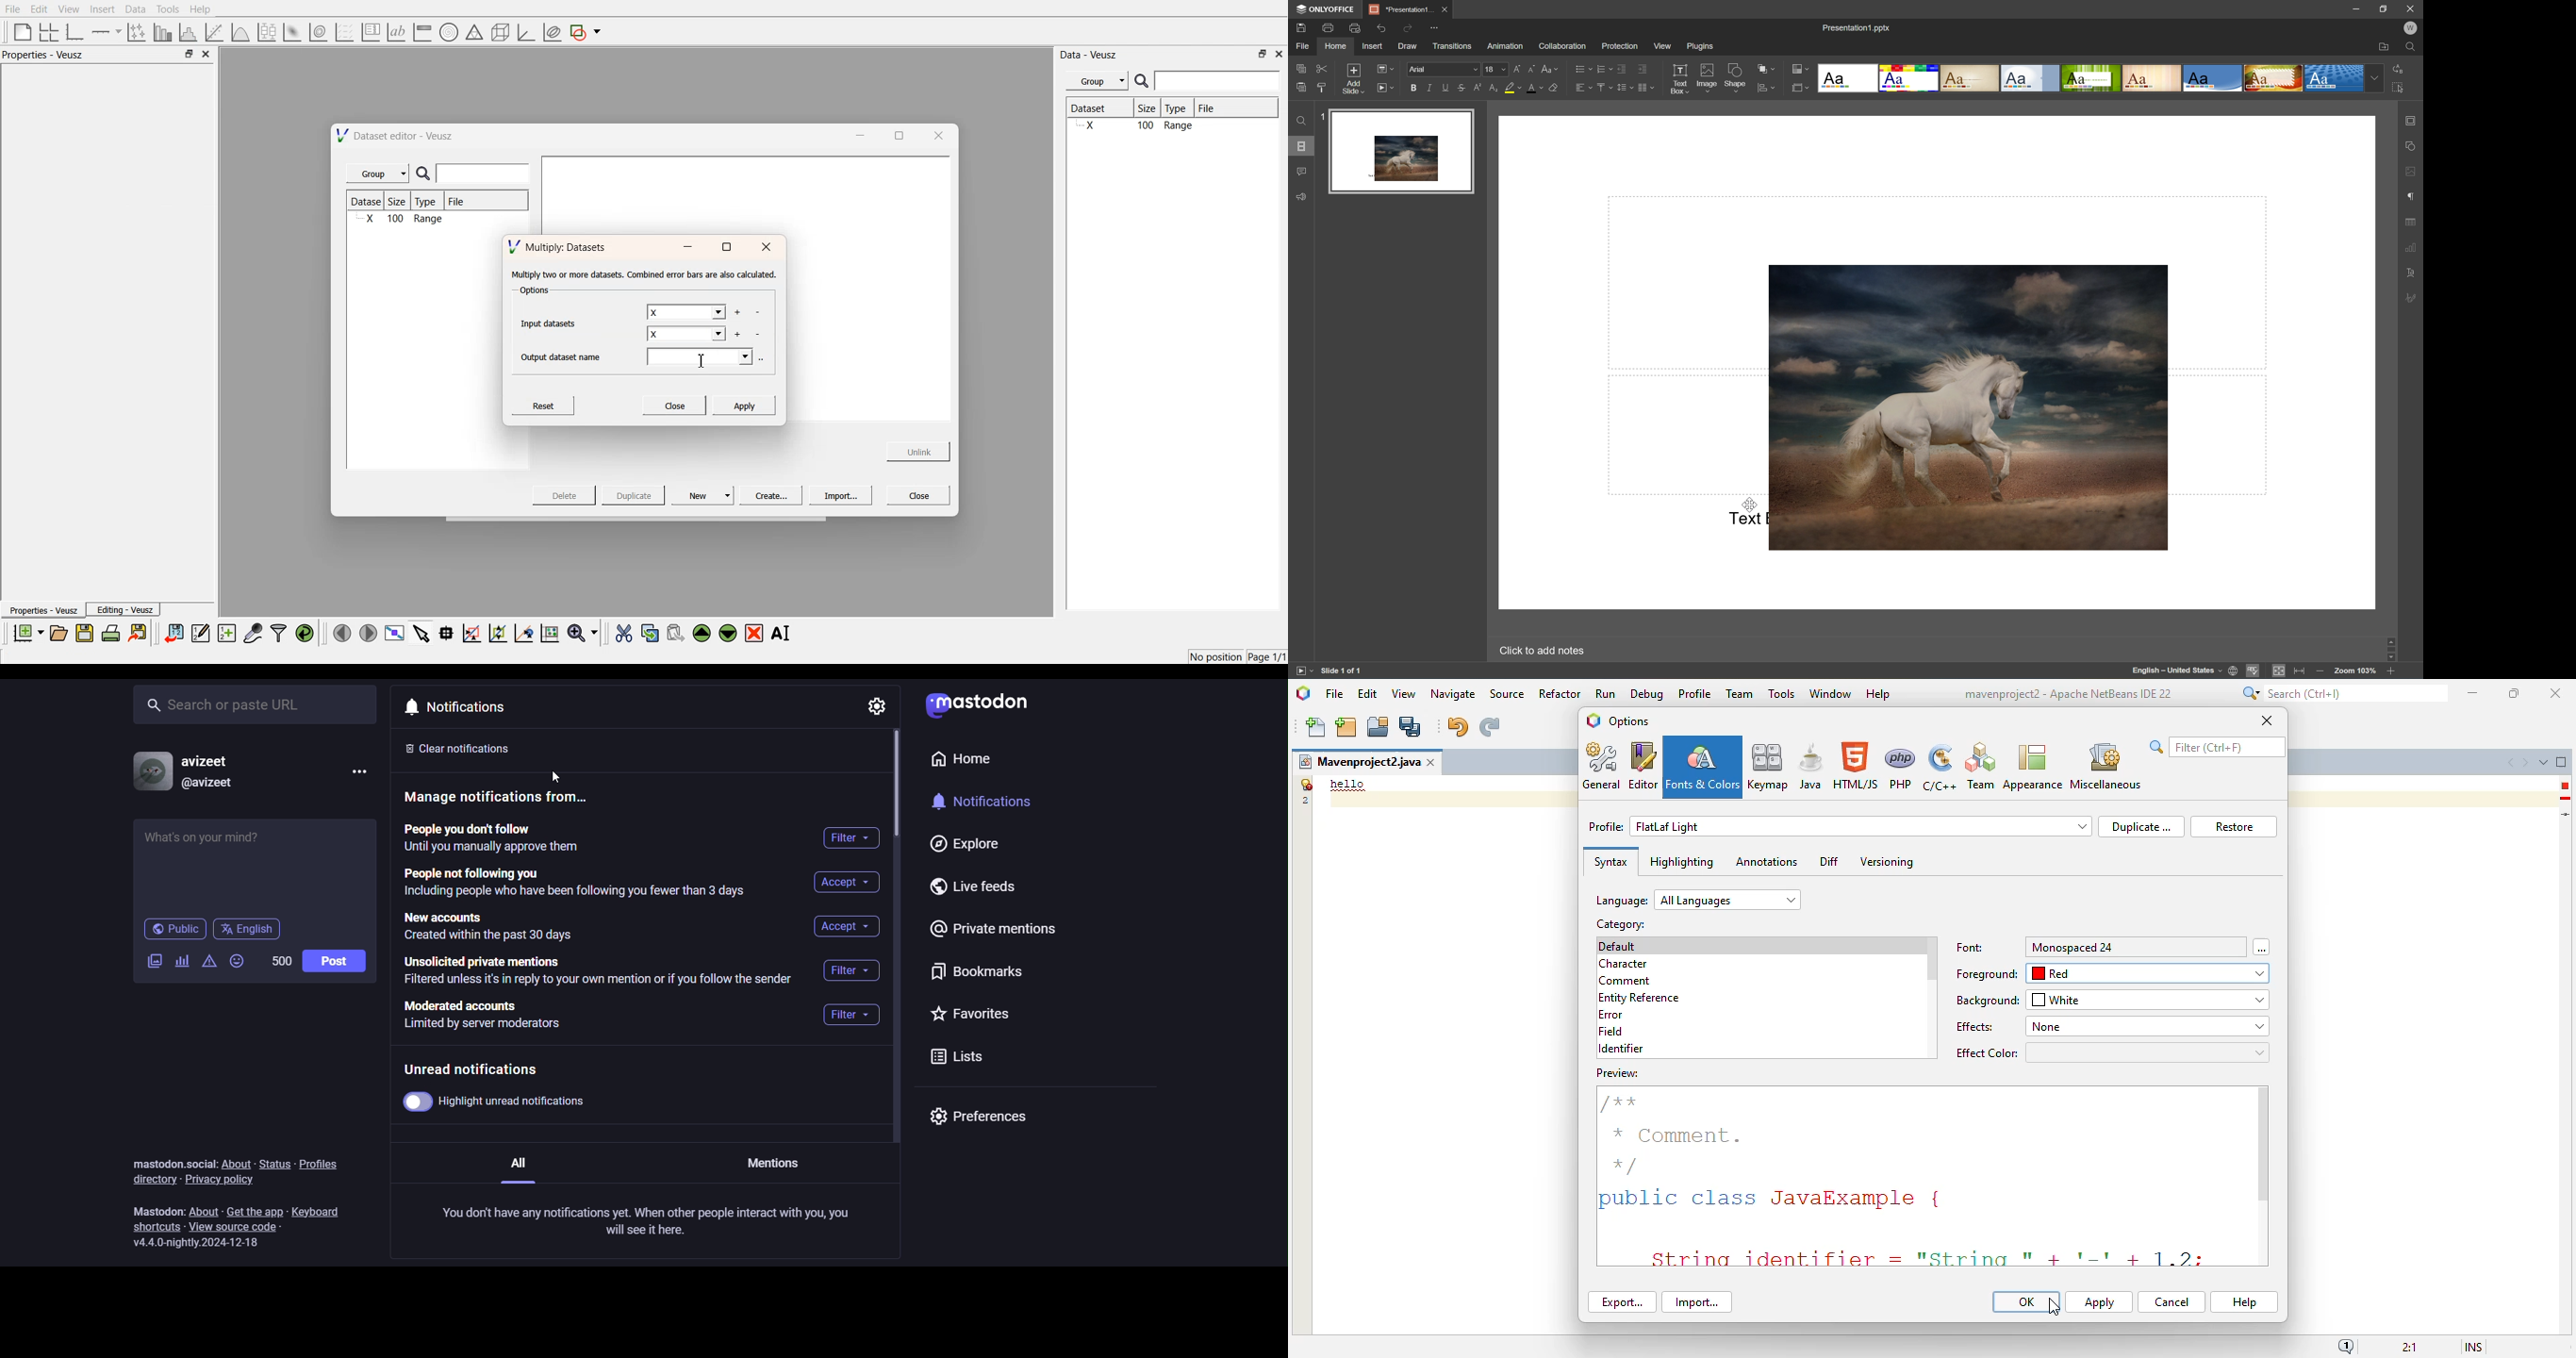 This screenshot has height=1372, width=2576. Describe the element at coordinates (1442, 9) in the screenshot. I see `Save` at that location.